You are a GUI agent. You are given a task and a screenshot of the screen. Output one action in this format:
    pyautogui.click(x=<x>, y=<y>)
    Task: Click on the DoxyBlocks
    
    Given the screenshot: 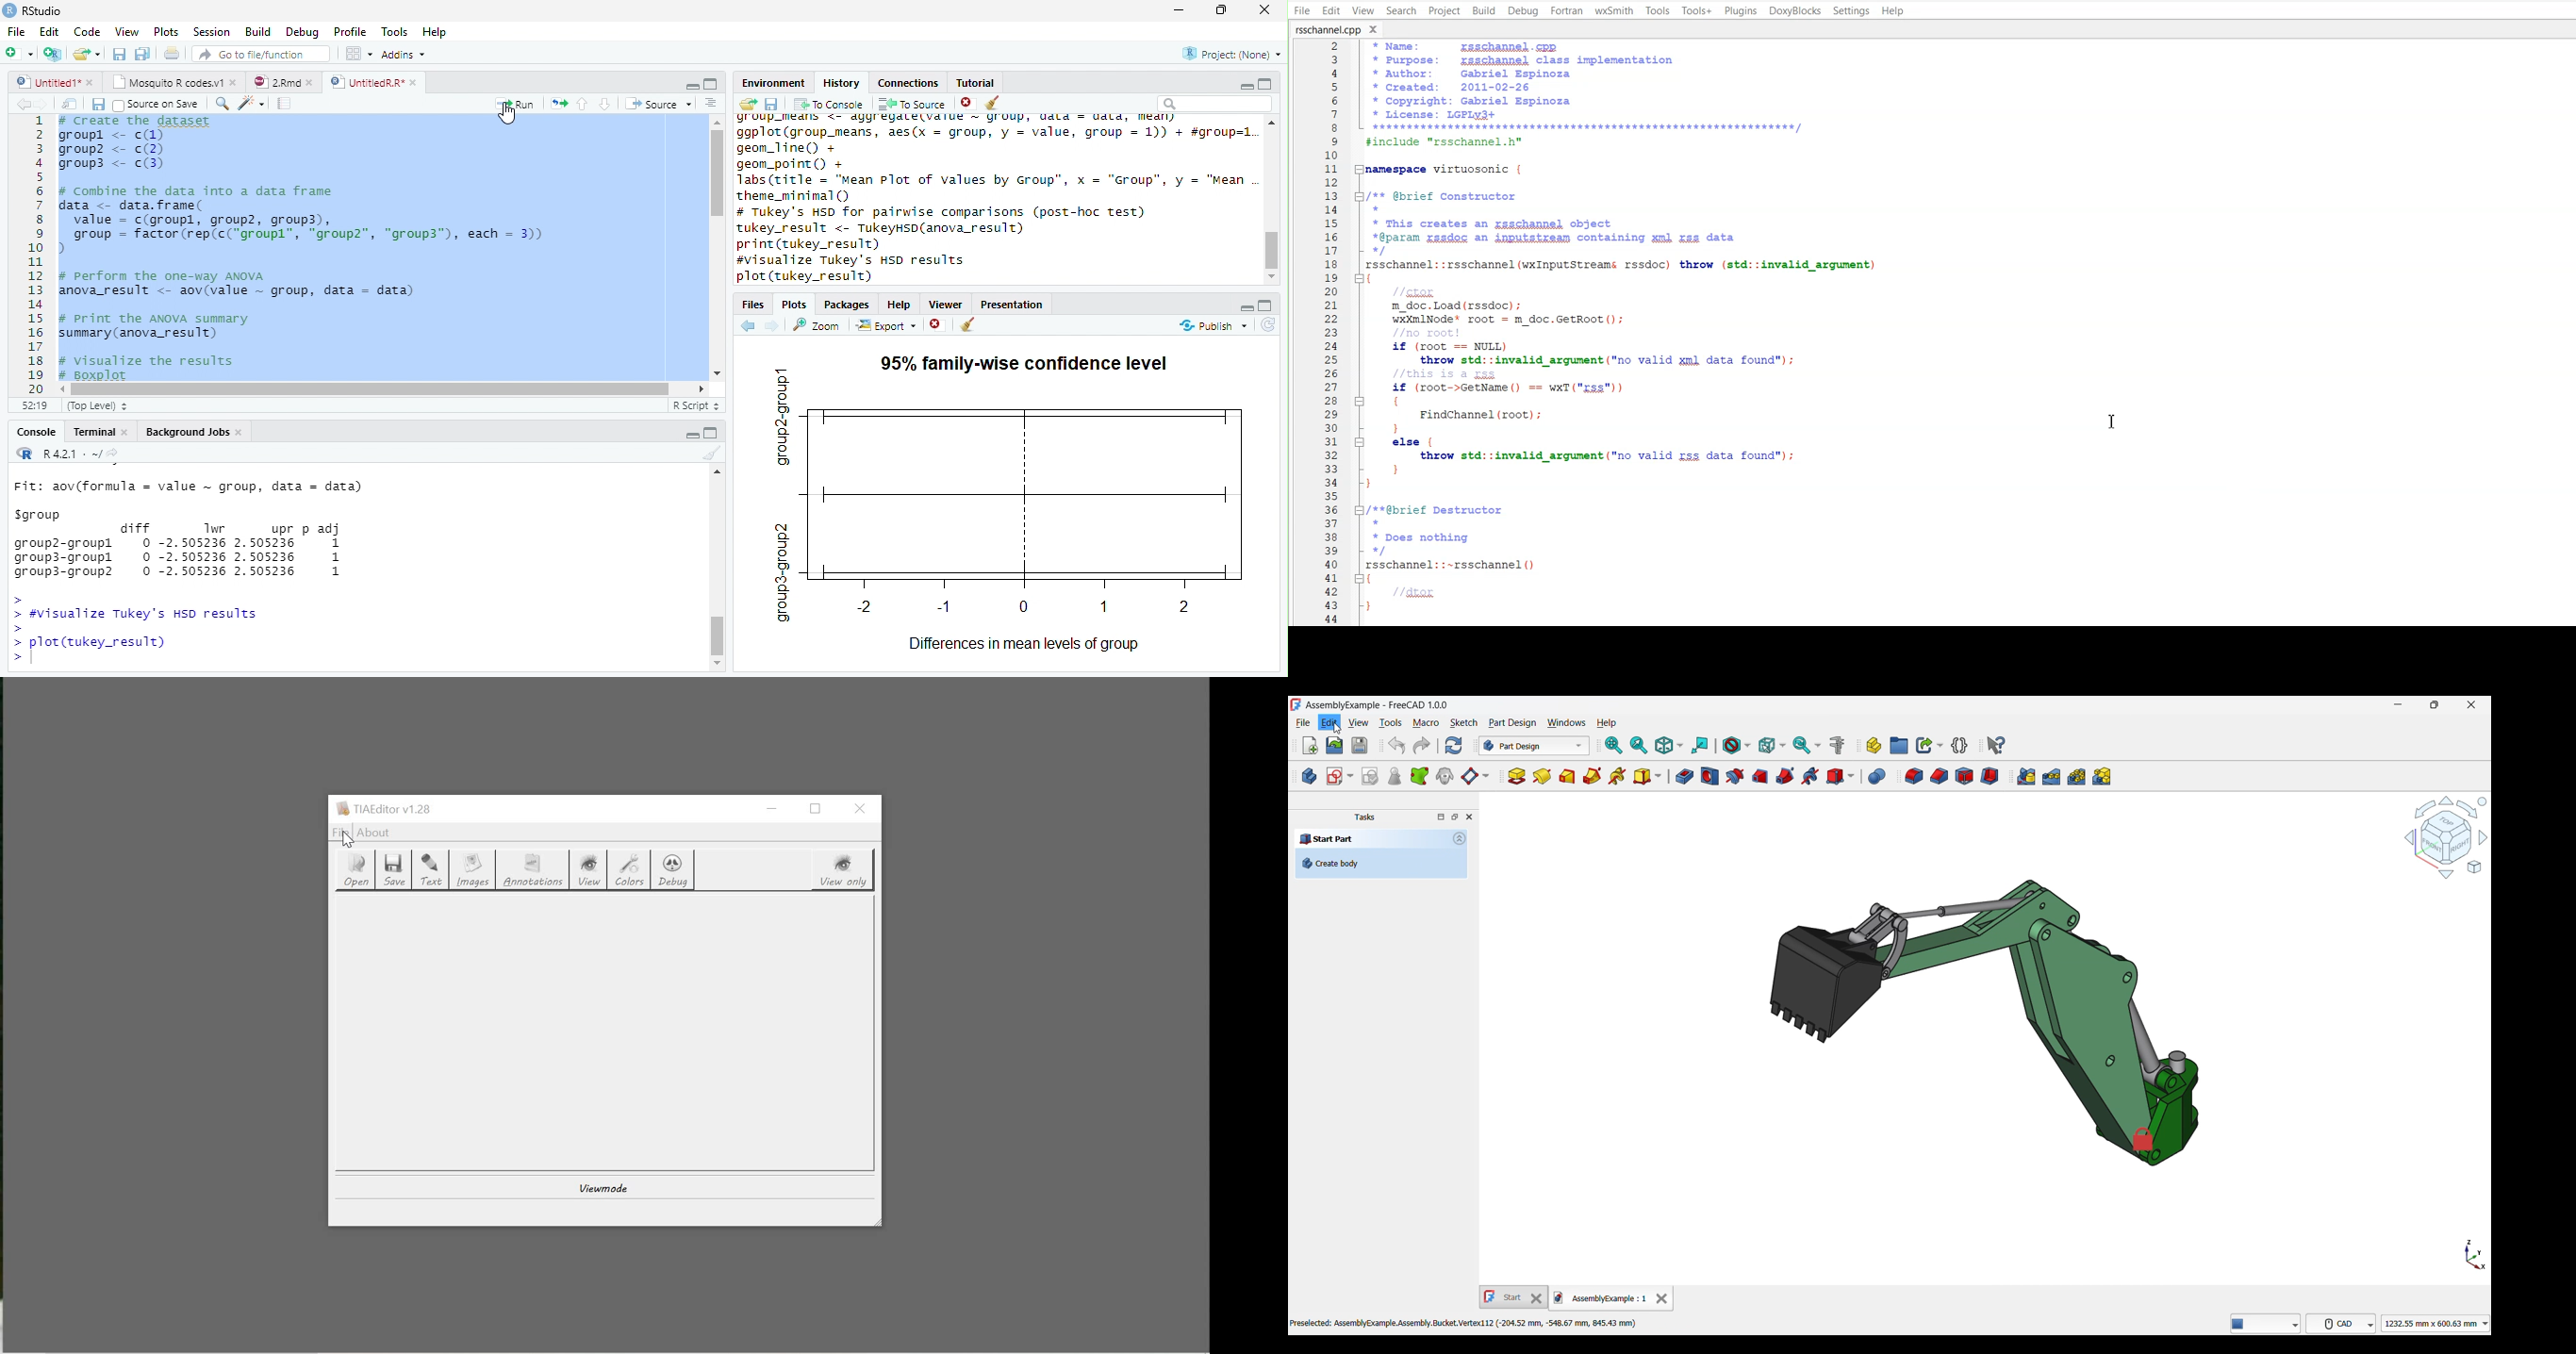 What is the action you would take?
    pyautogui.click(x=1795, y=10)
    